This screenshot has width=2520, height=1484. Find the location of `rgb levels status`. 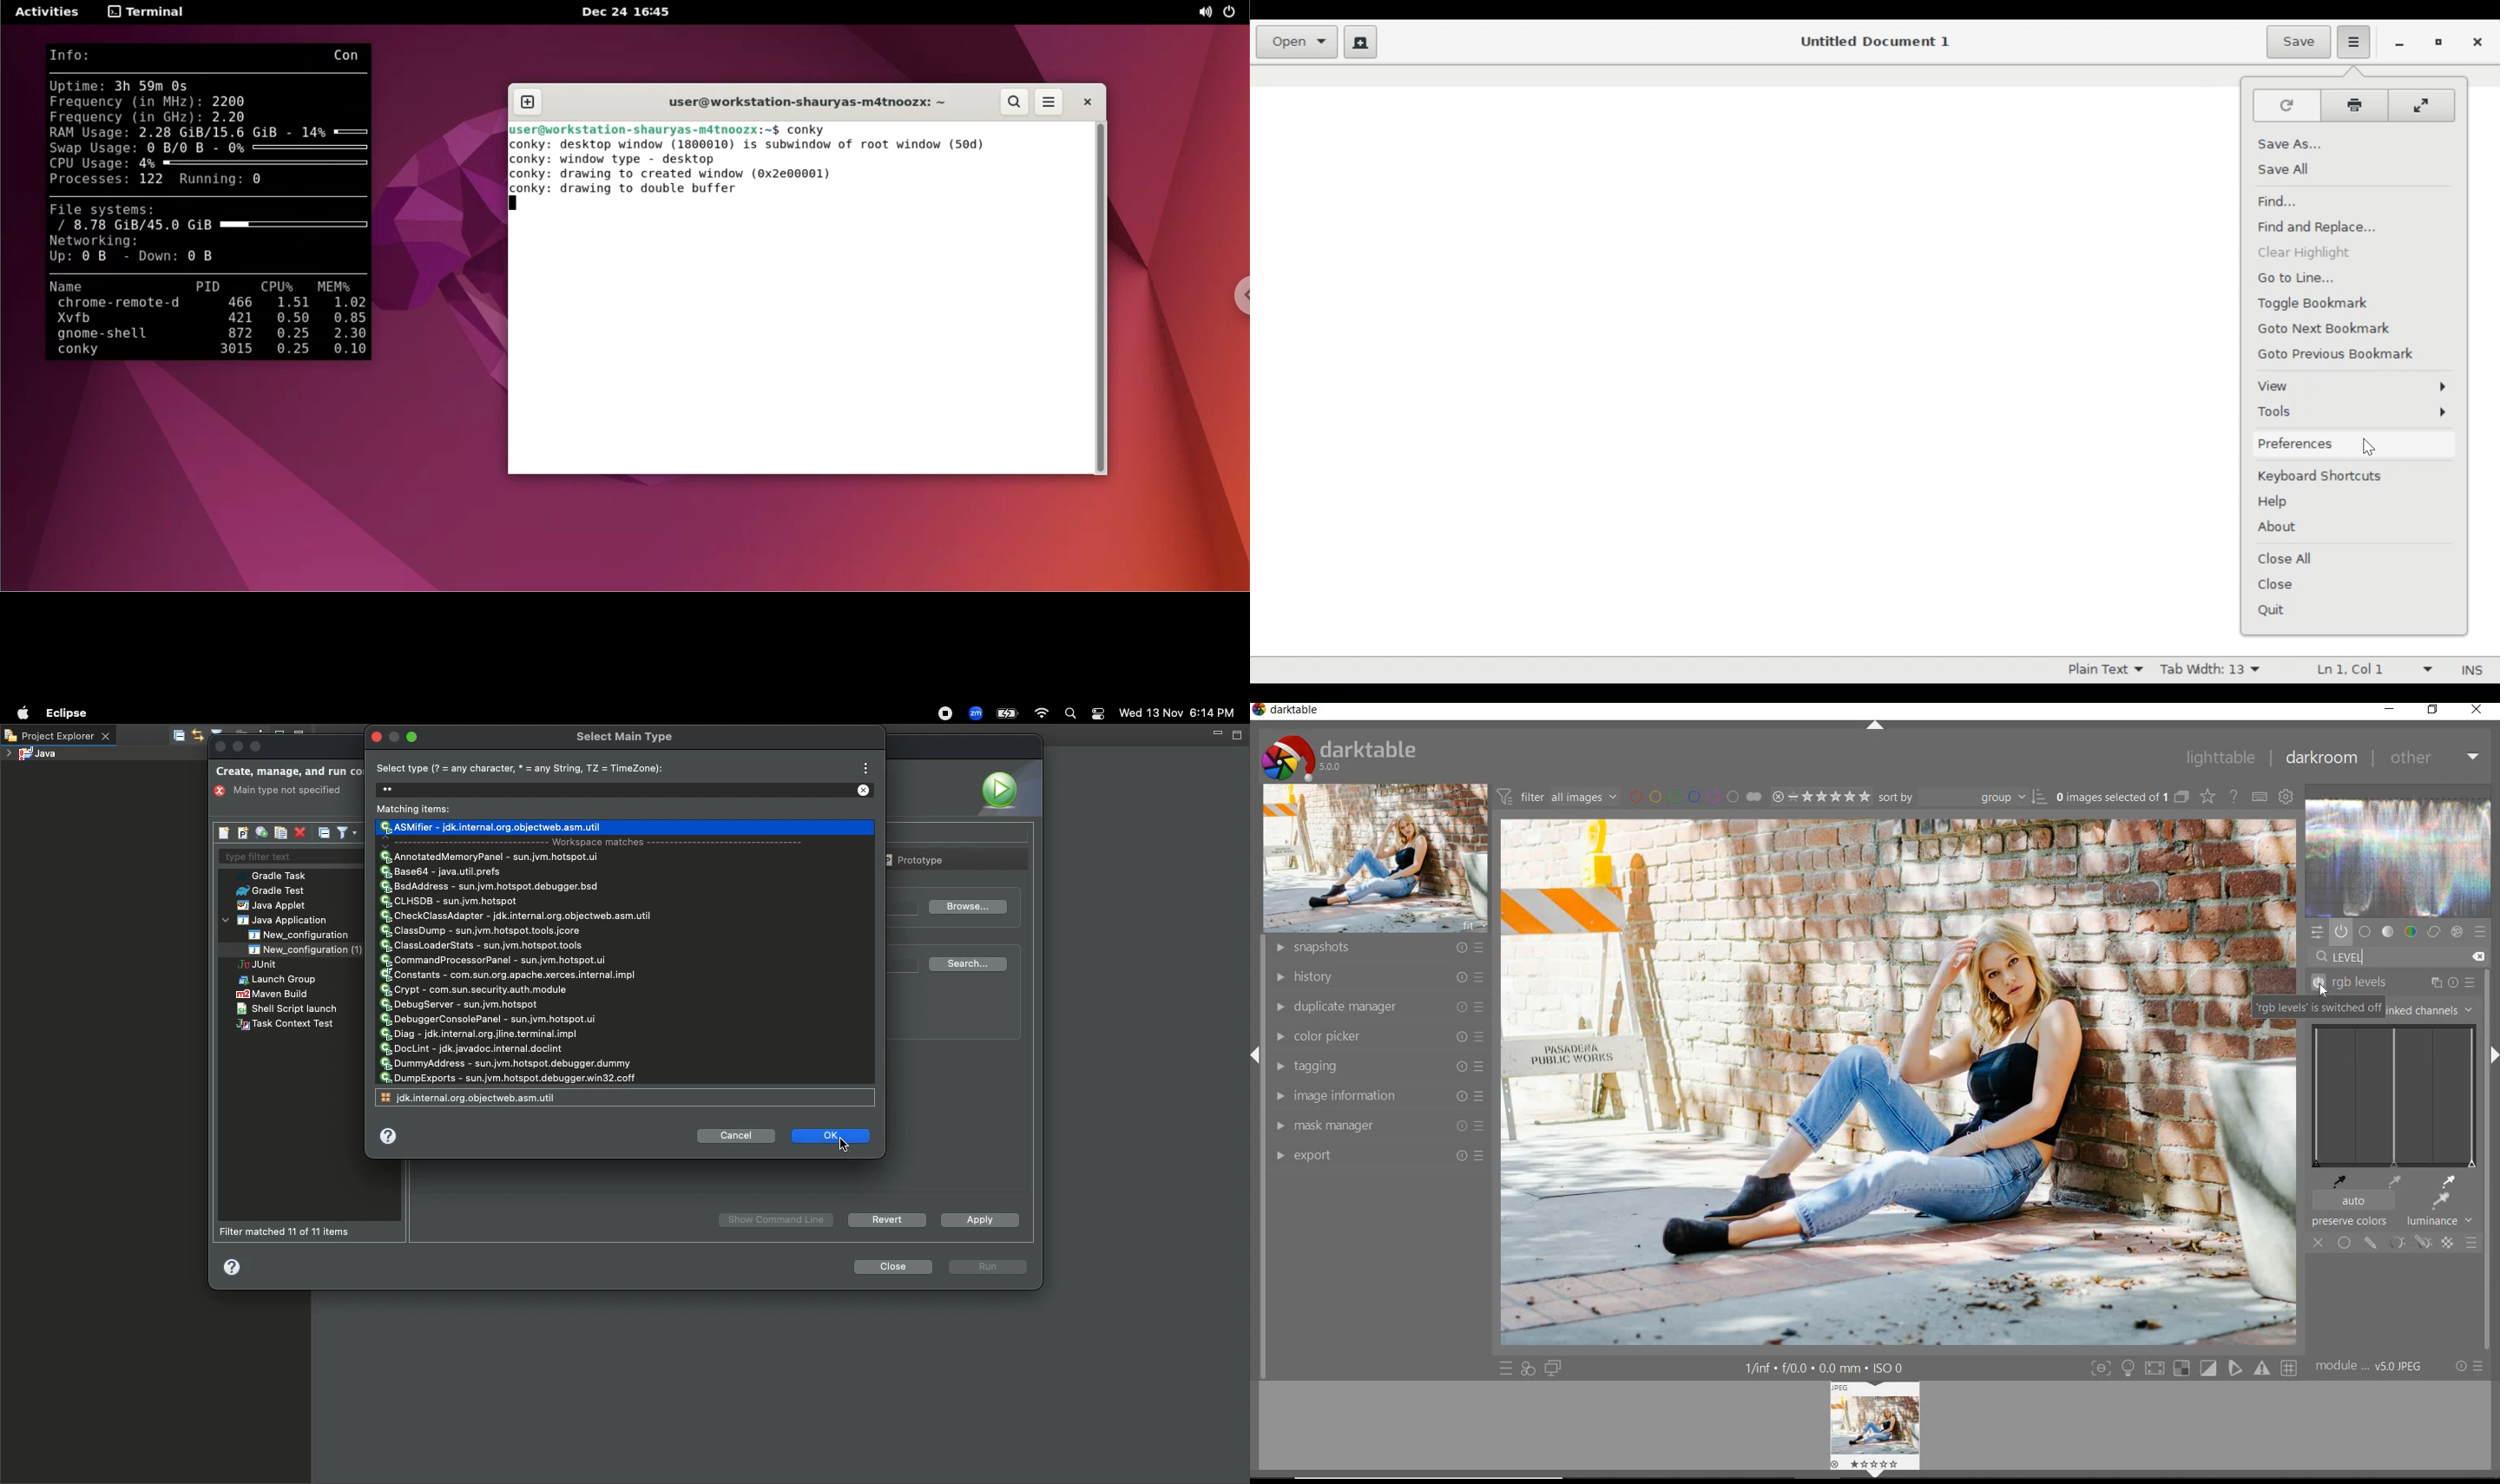

rgb levels status is located at coordinates (2318, 986).